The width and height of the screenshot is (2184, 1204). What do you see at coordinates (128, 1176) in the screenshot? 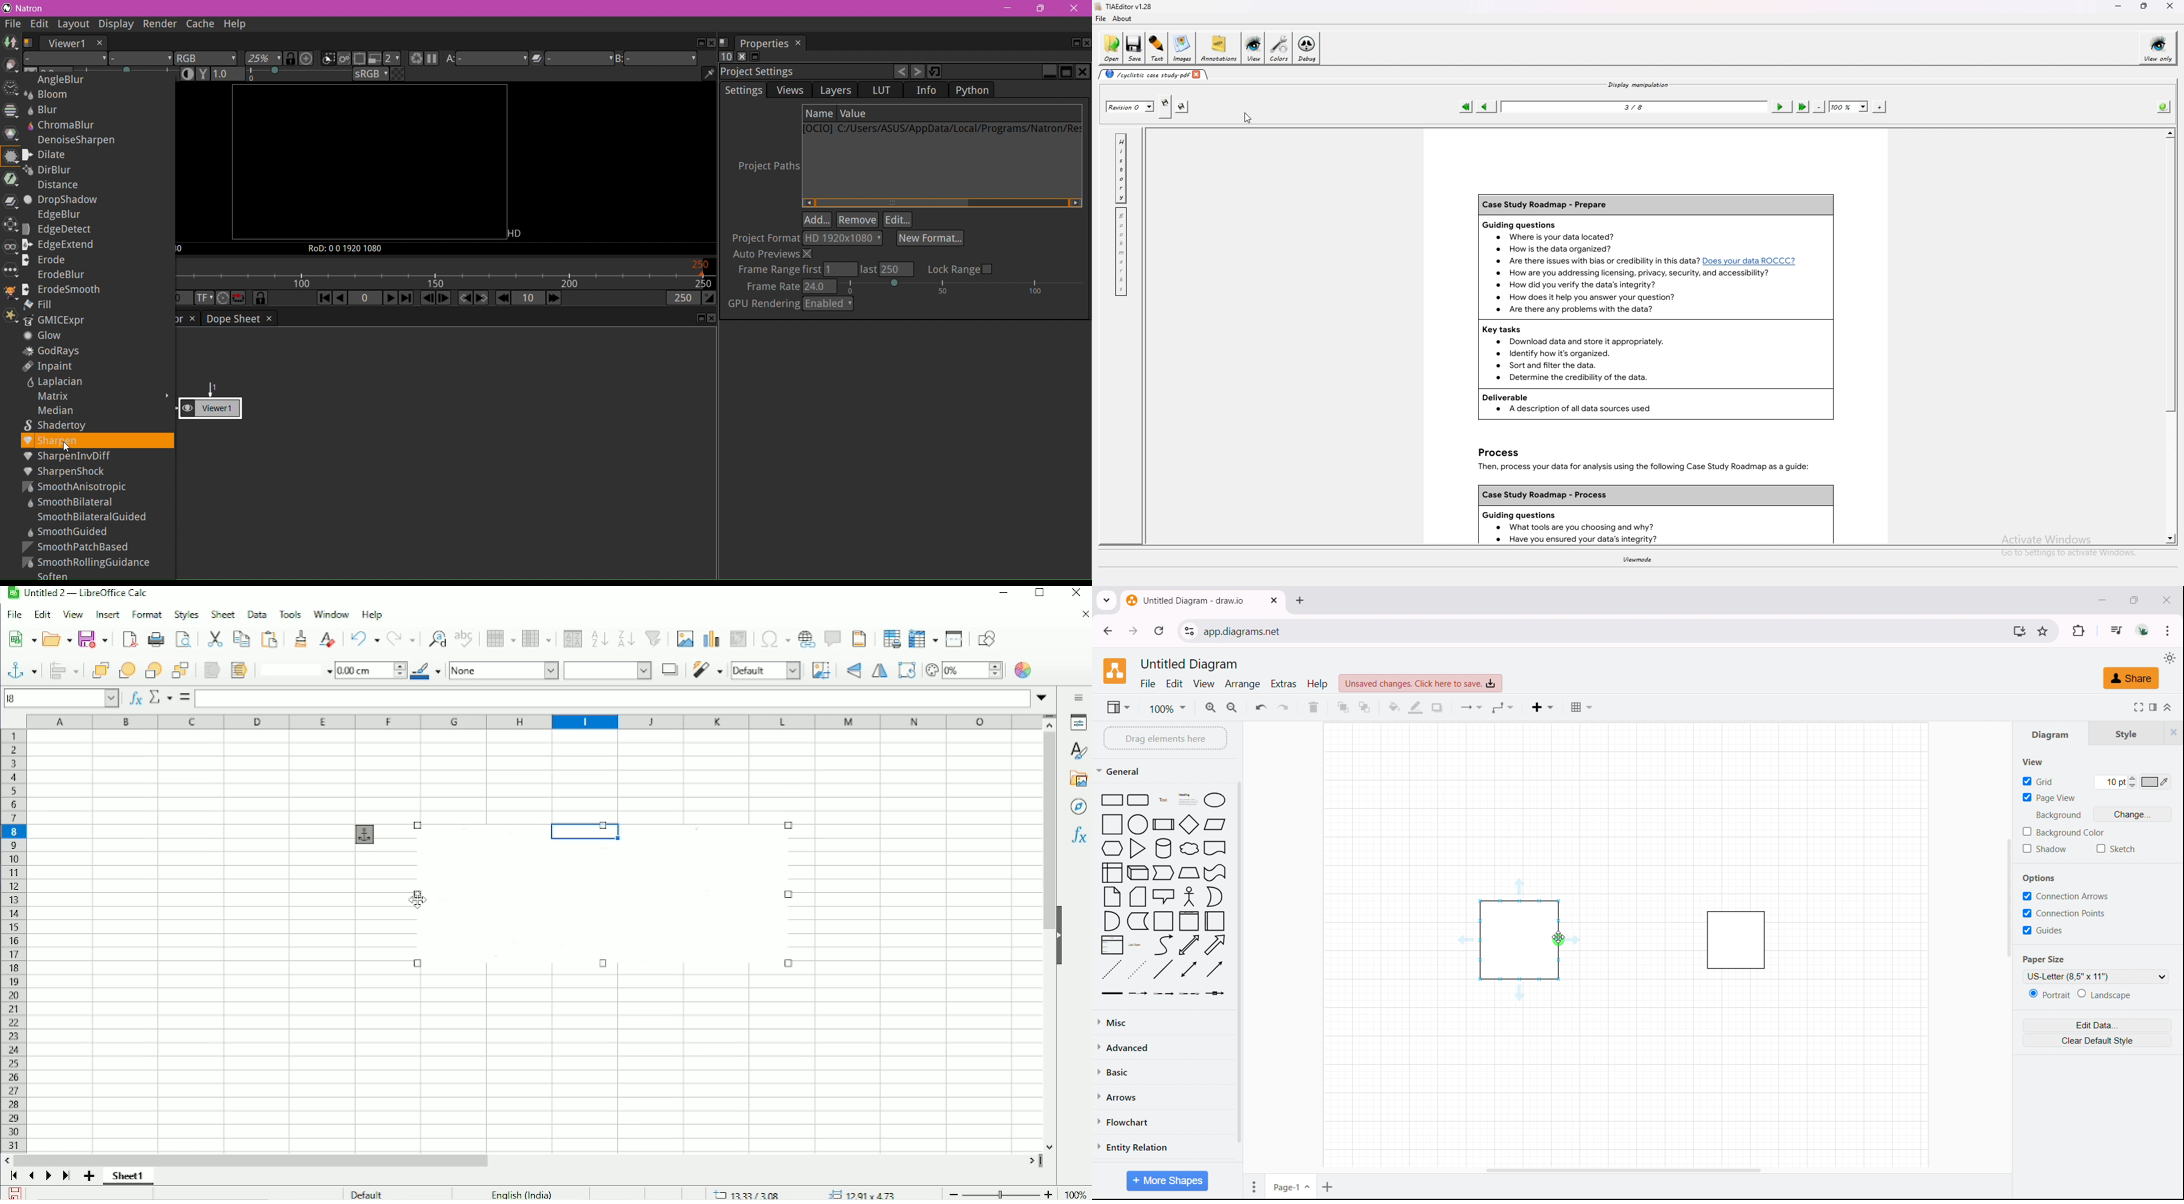
I see `Sheet 1` at bounding box center [128, 1176].